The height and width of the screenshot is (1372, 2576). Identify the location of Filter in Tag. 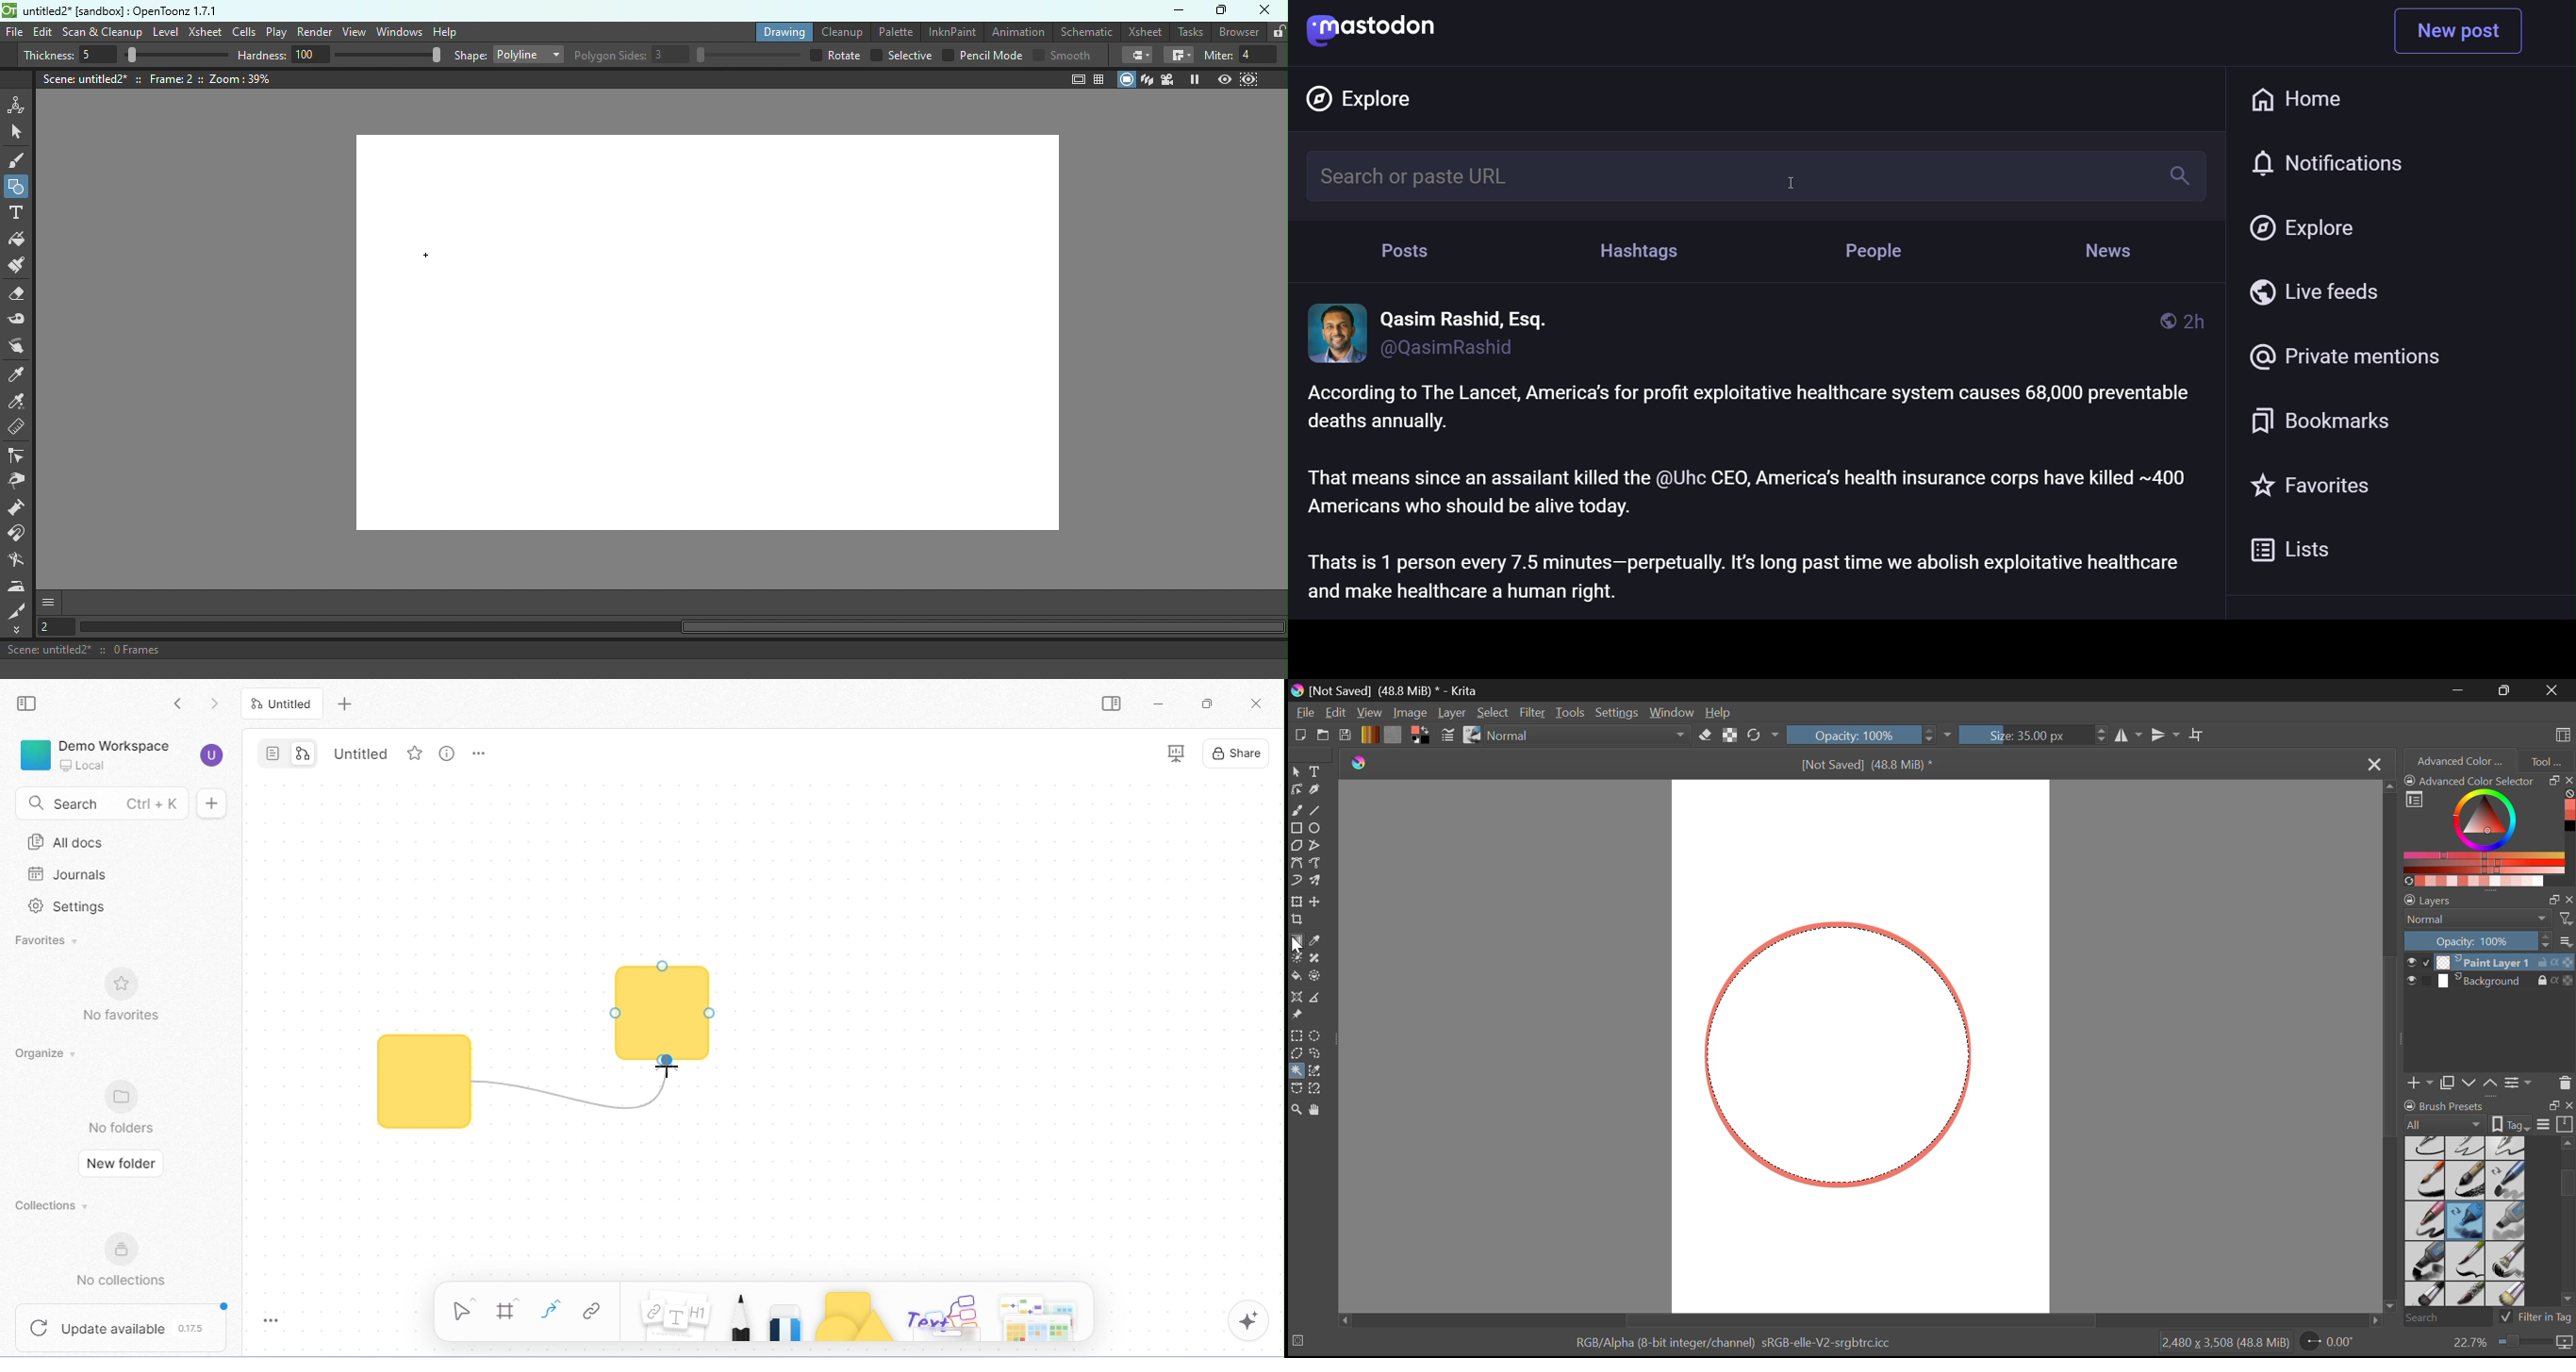
(2536, 1316).